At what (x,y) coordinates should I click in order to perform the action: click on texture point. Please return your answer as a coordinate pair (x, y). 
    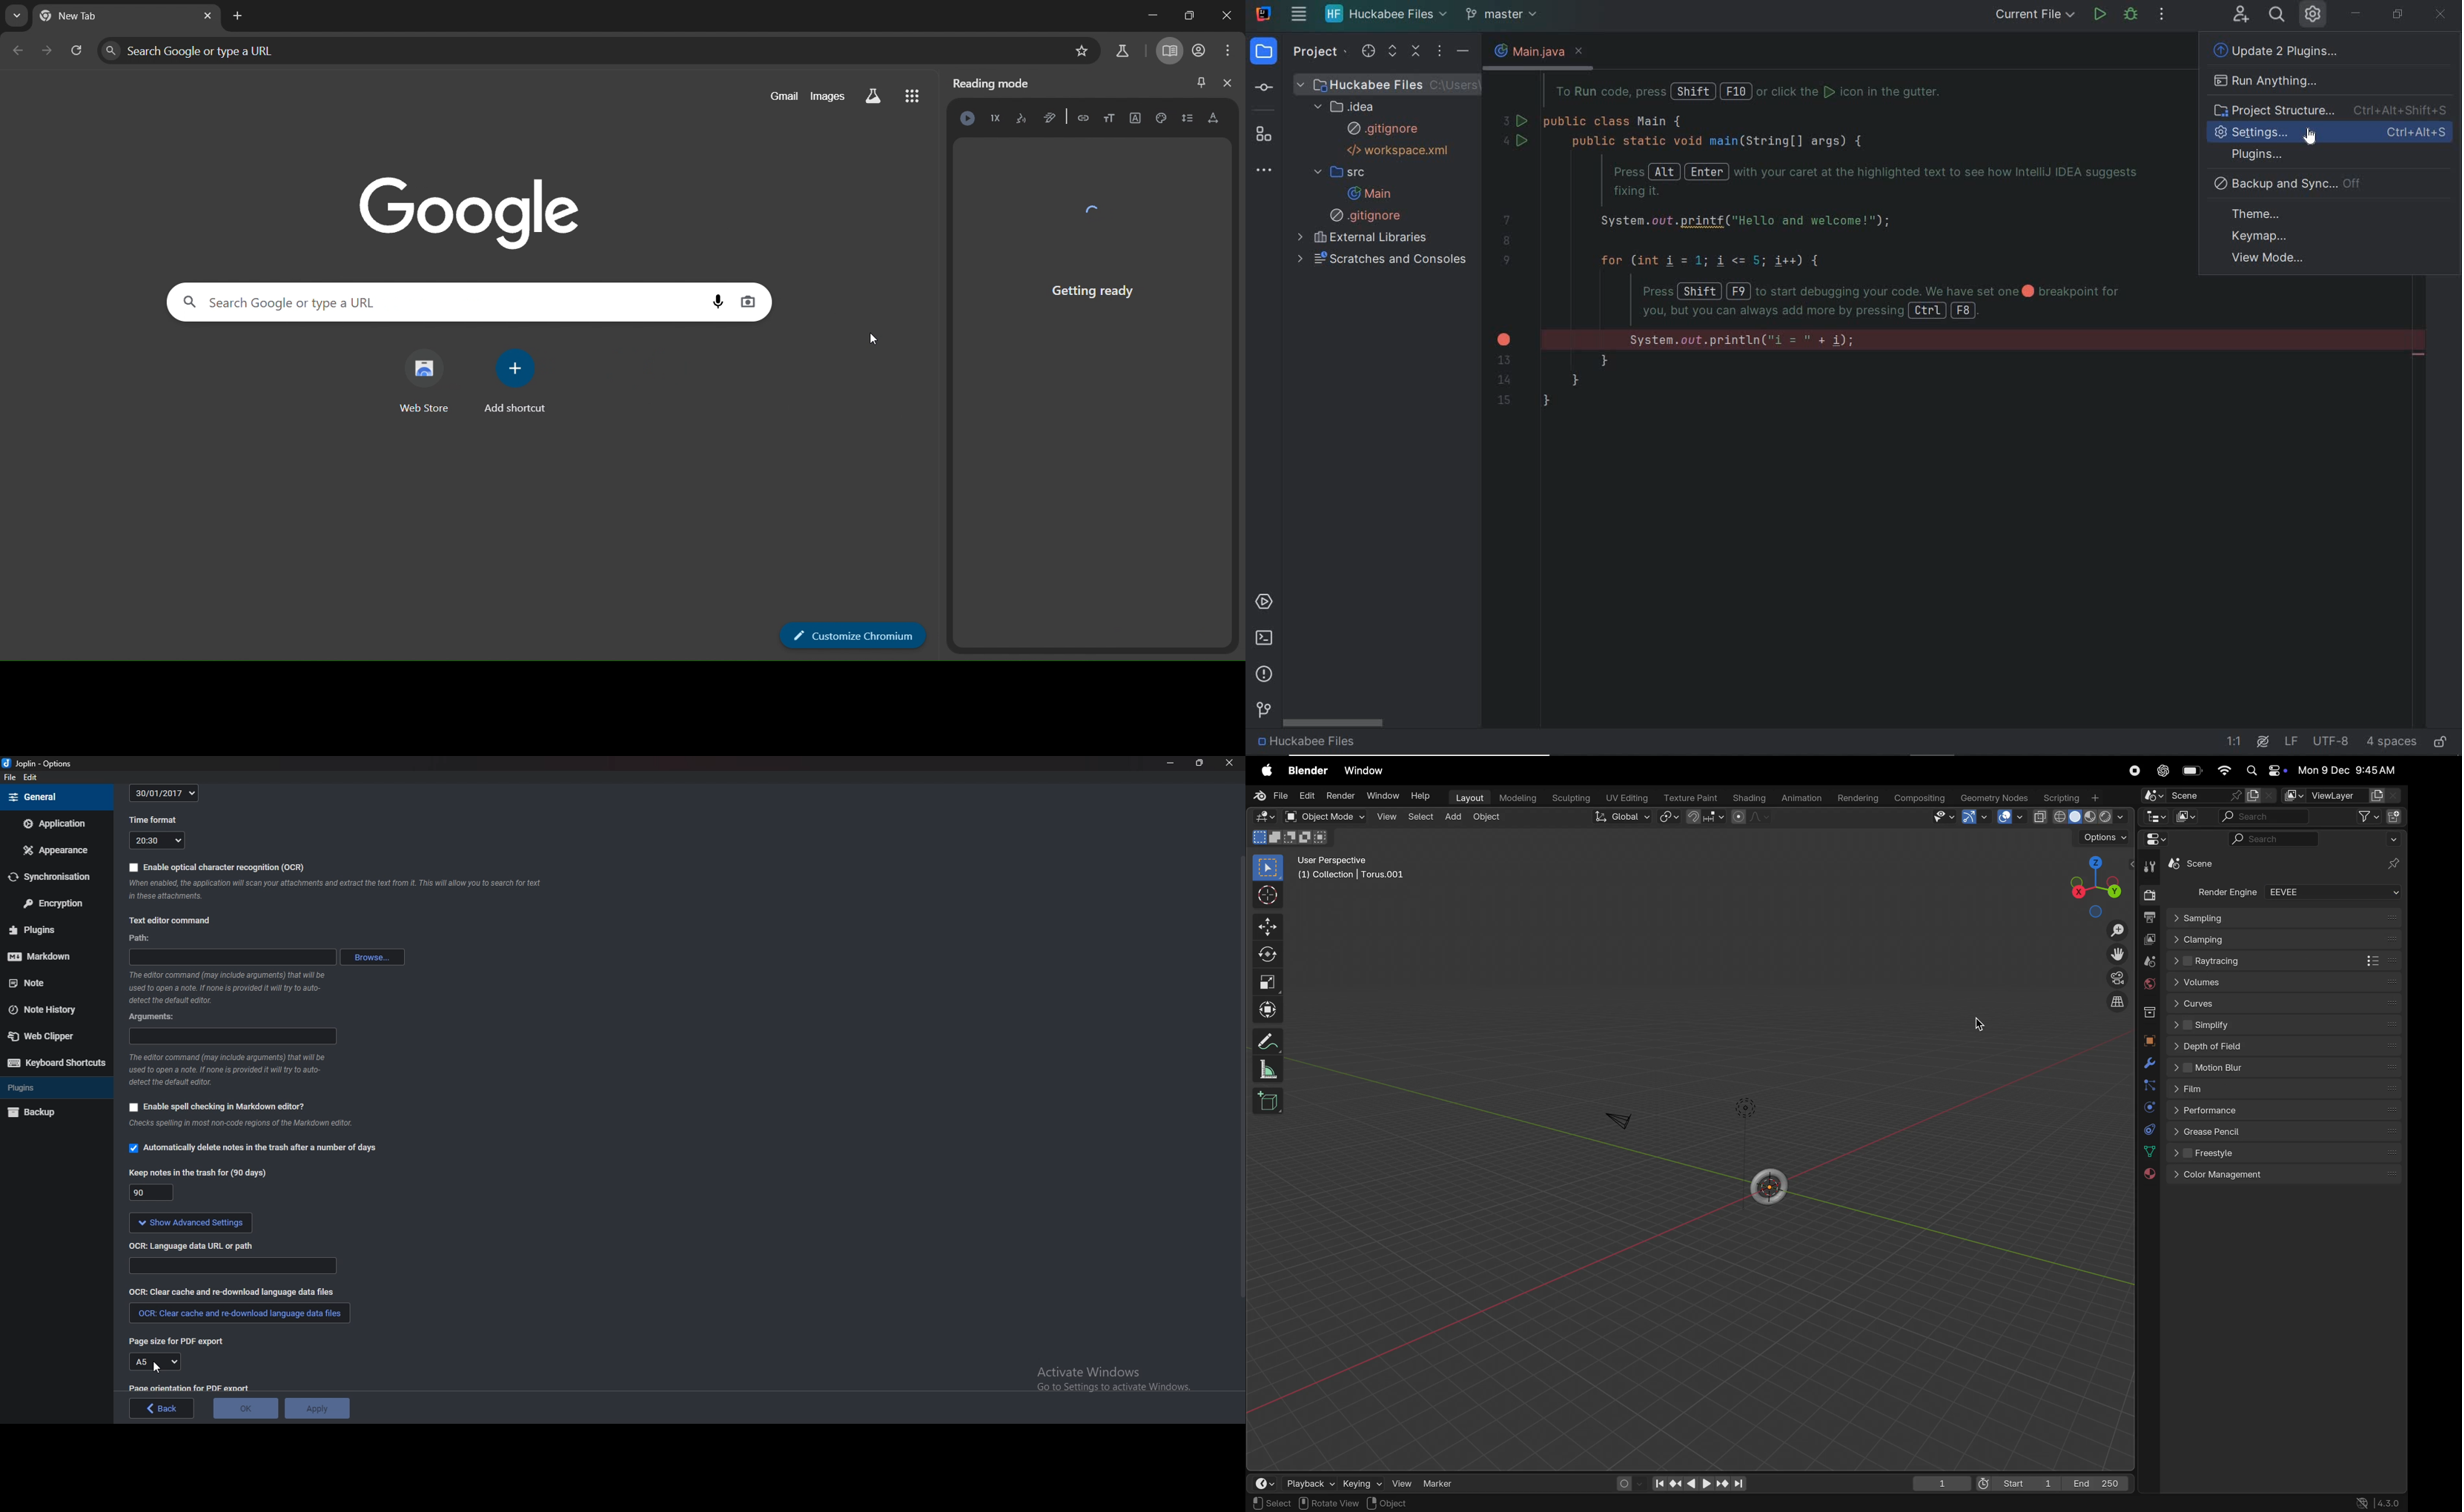
    Looking at the image, I should click on (1689, 798).